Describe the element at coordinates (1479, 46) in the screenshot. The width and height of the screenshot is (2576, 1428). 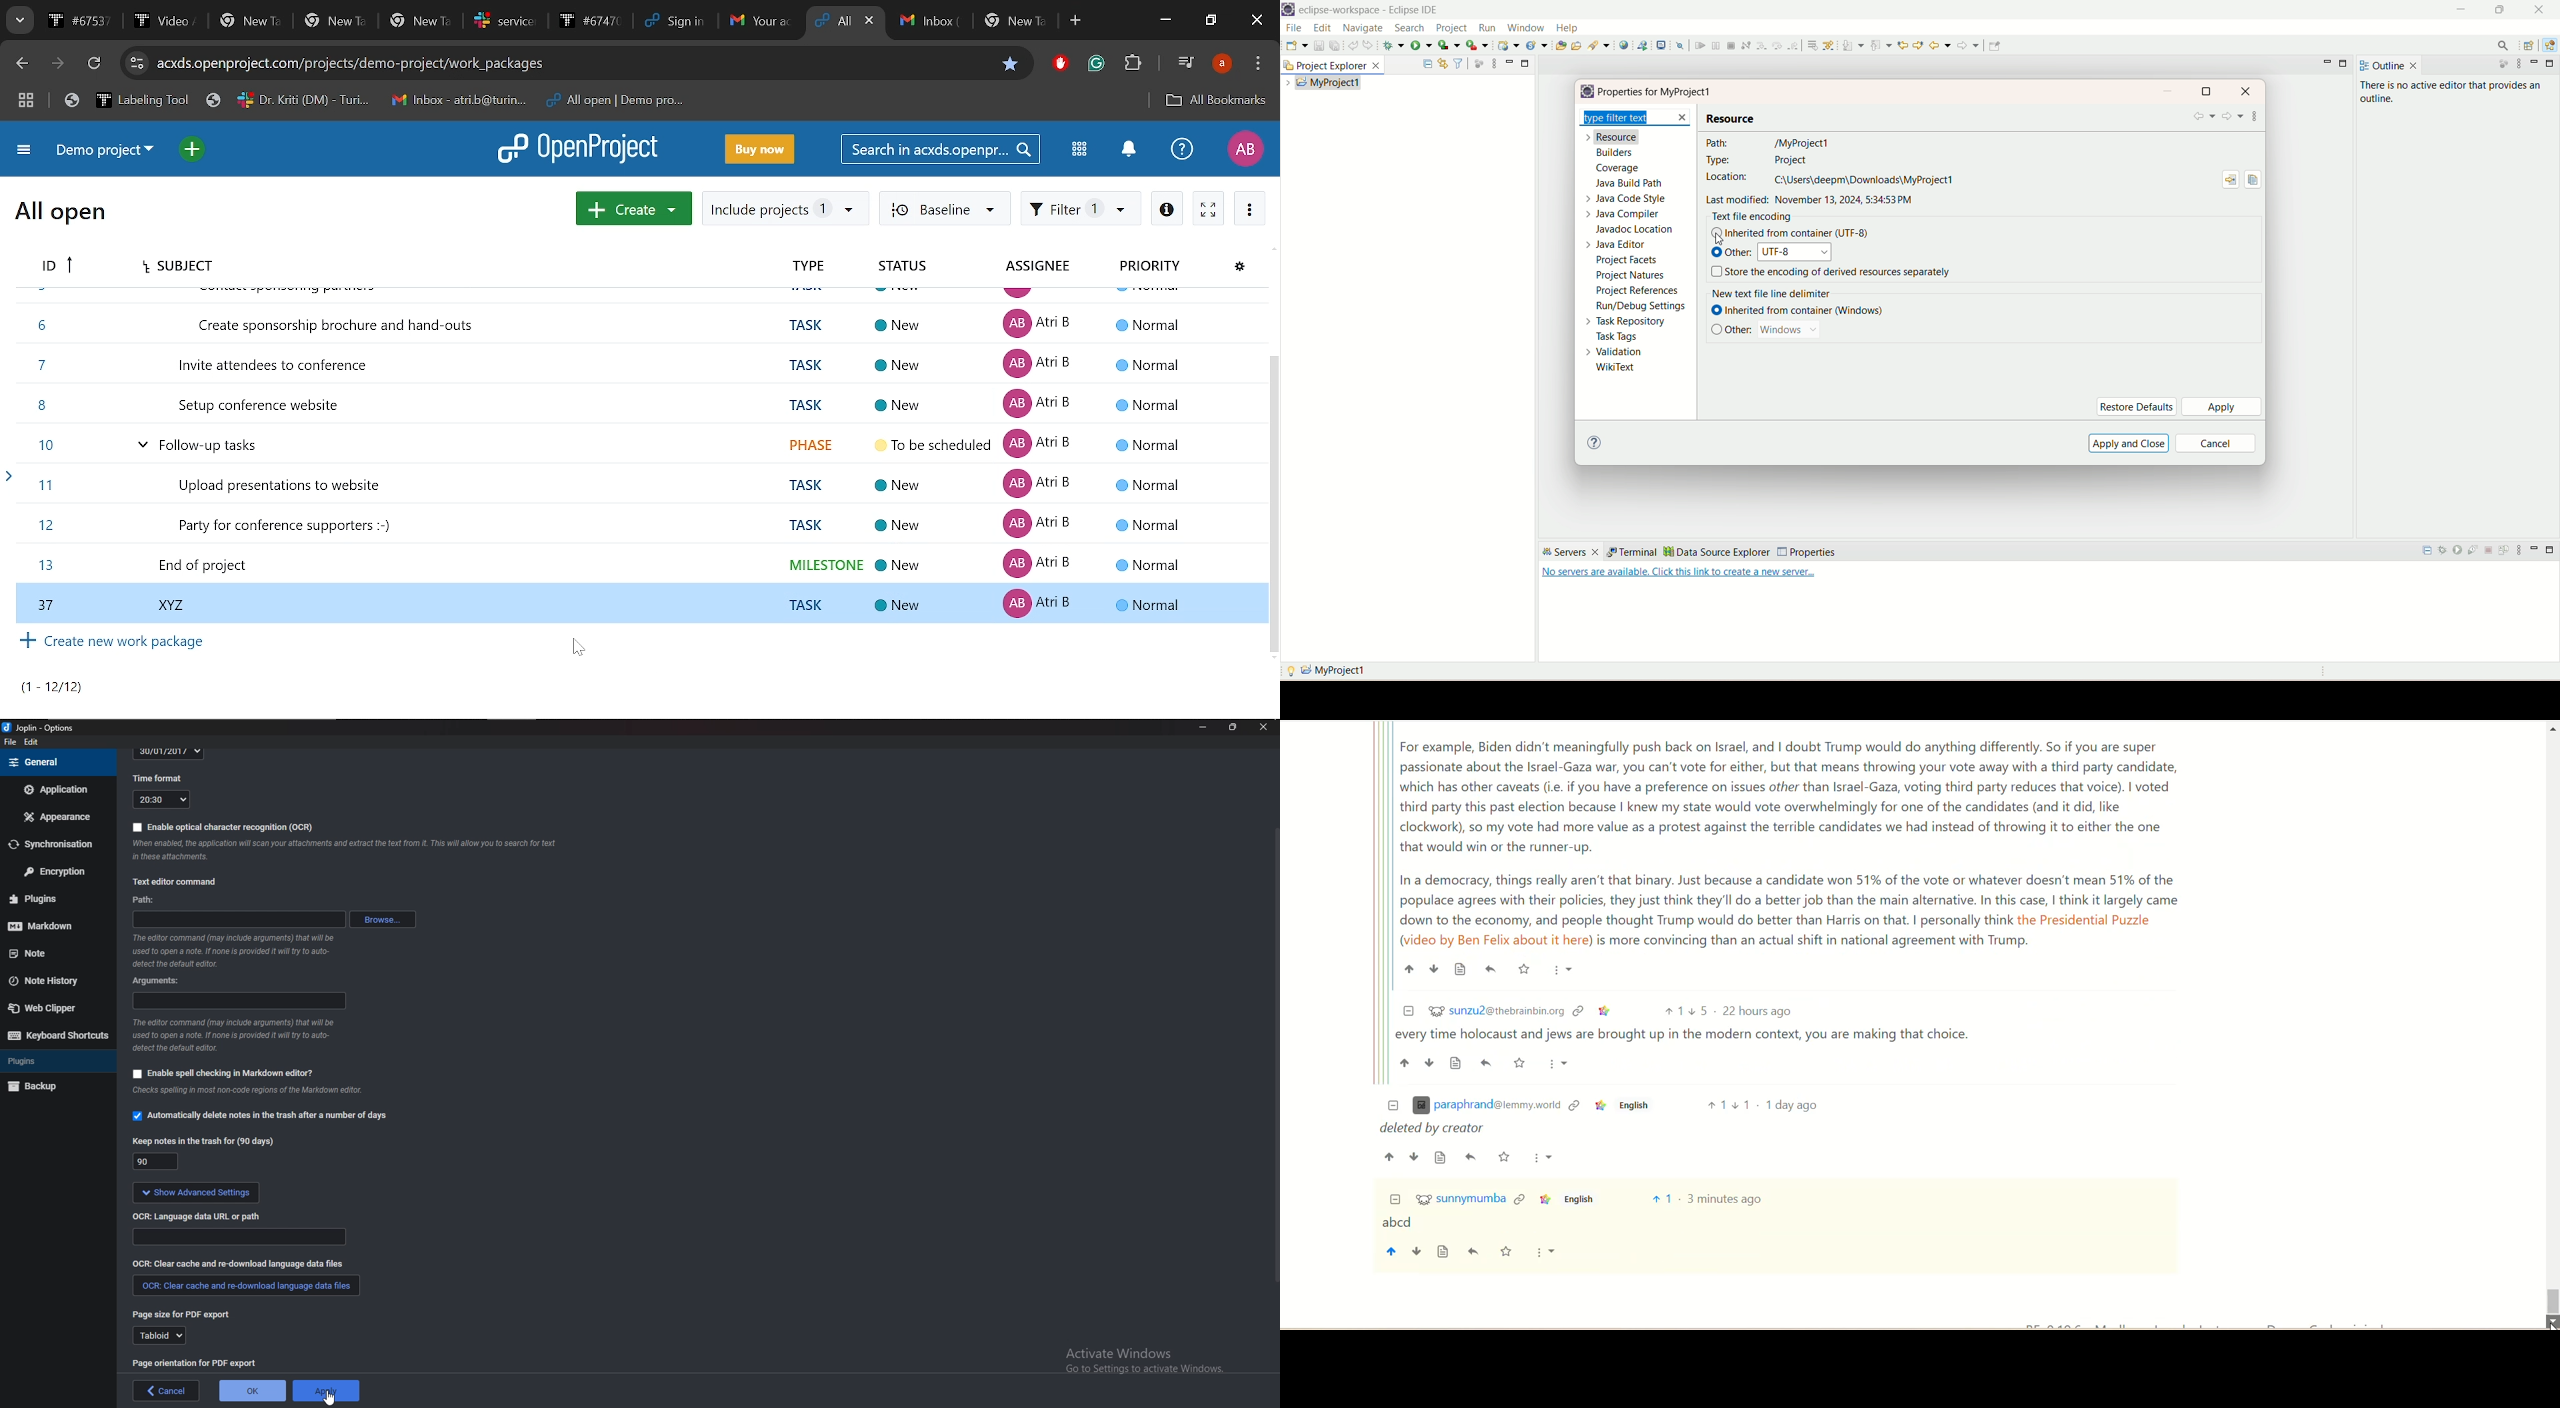
I see `run last tool` at that location.